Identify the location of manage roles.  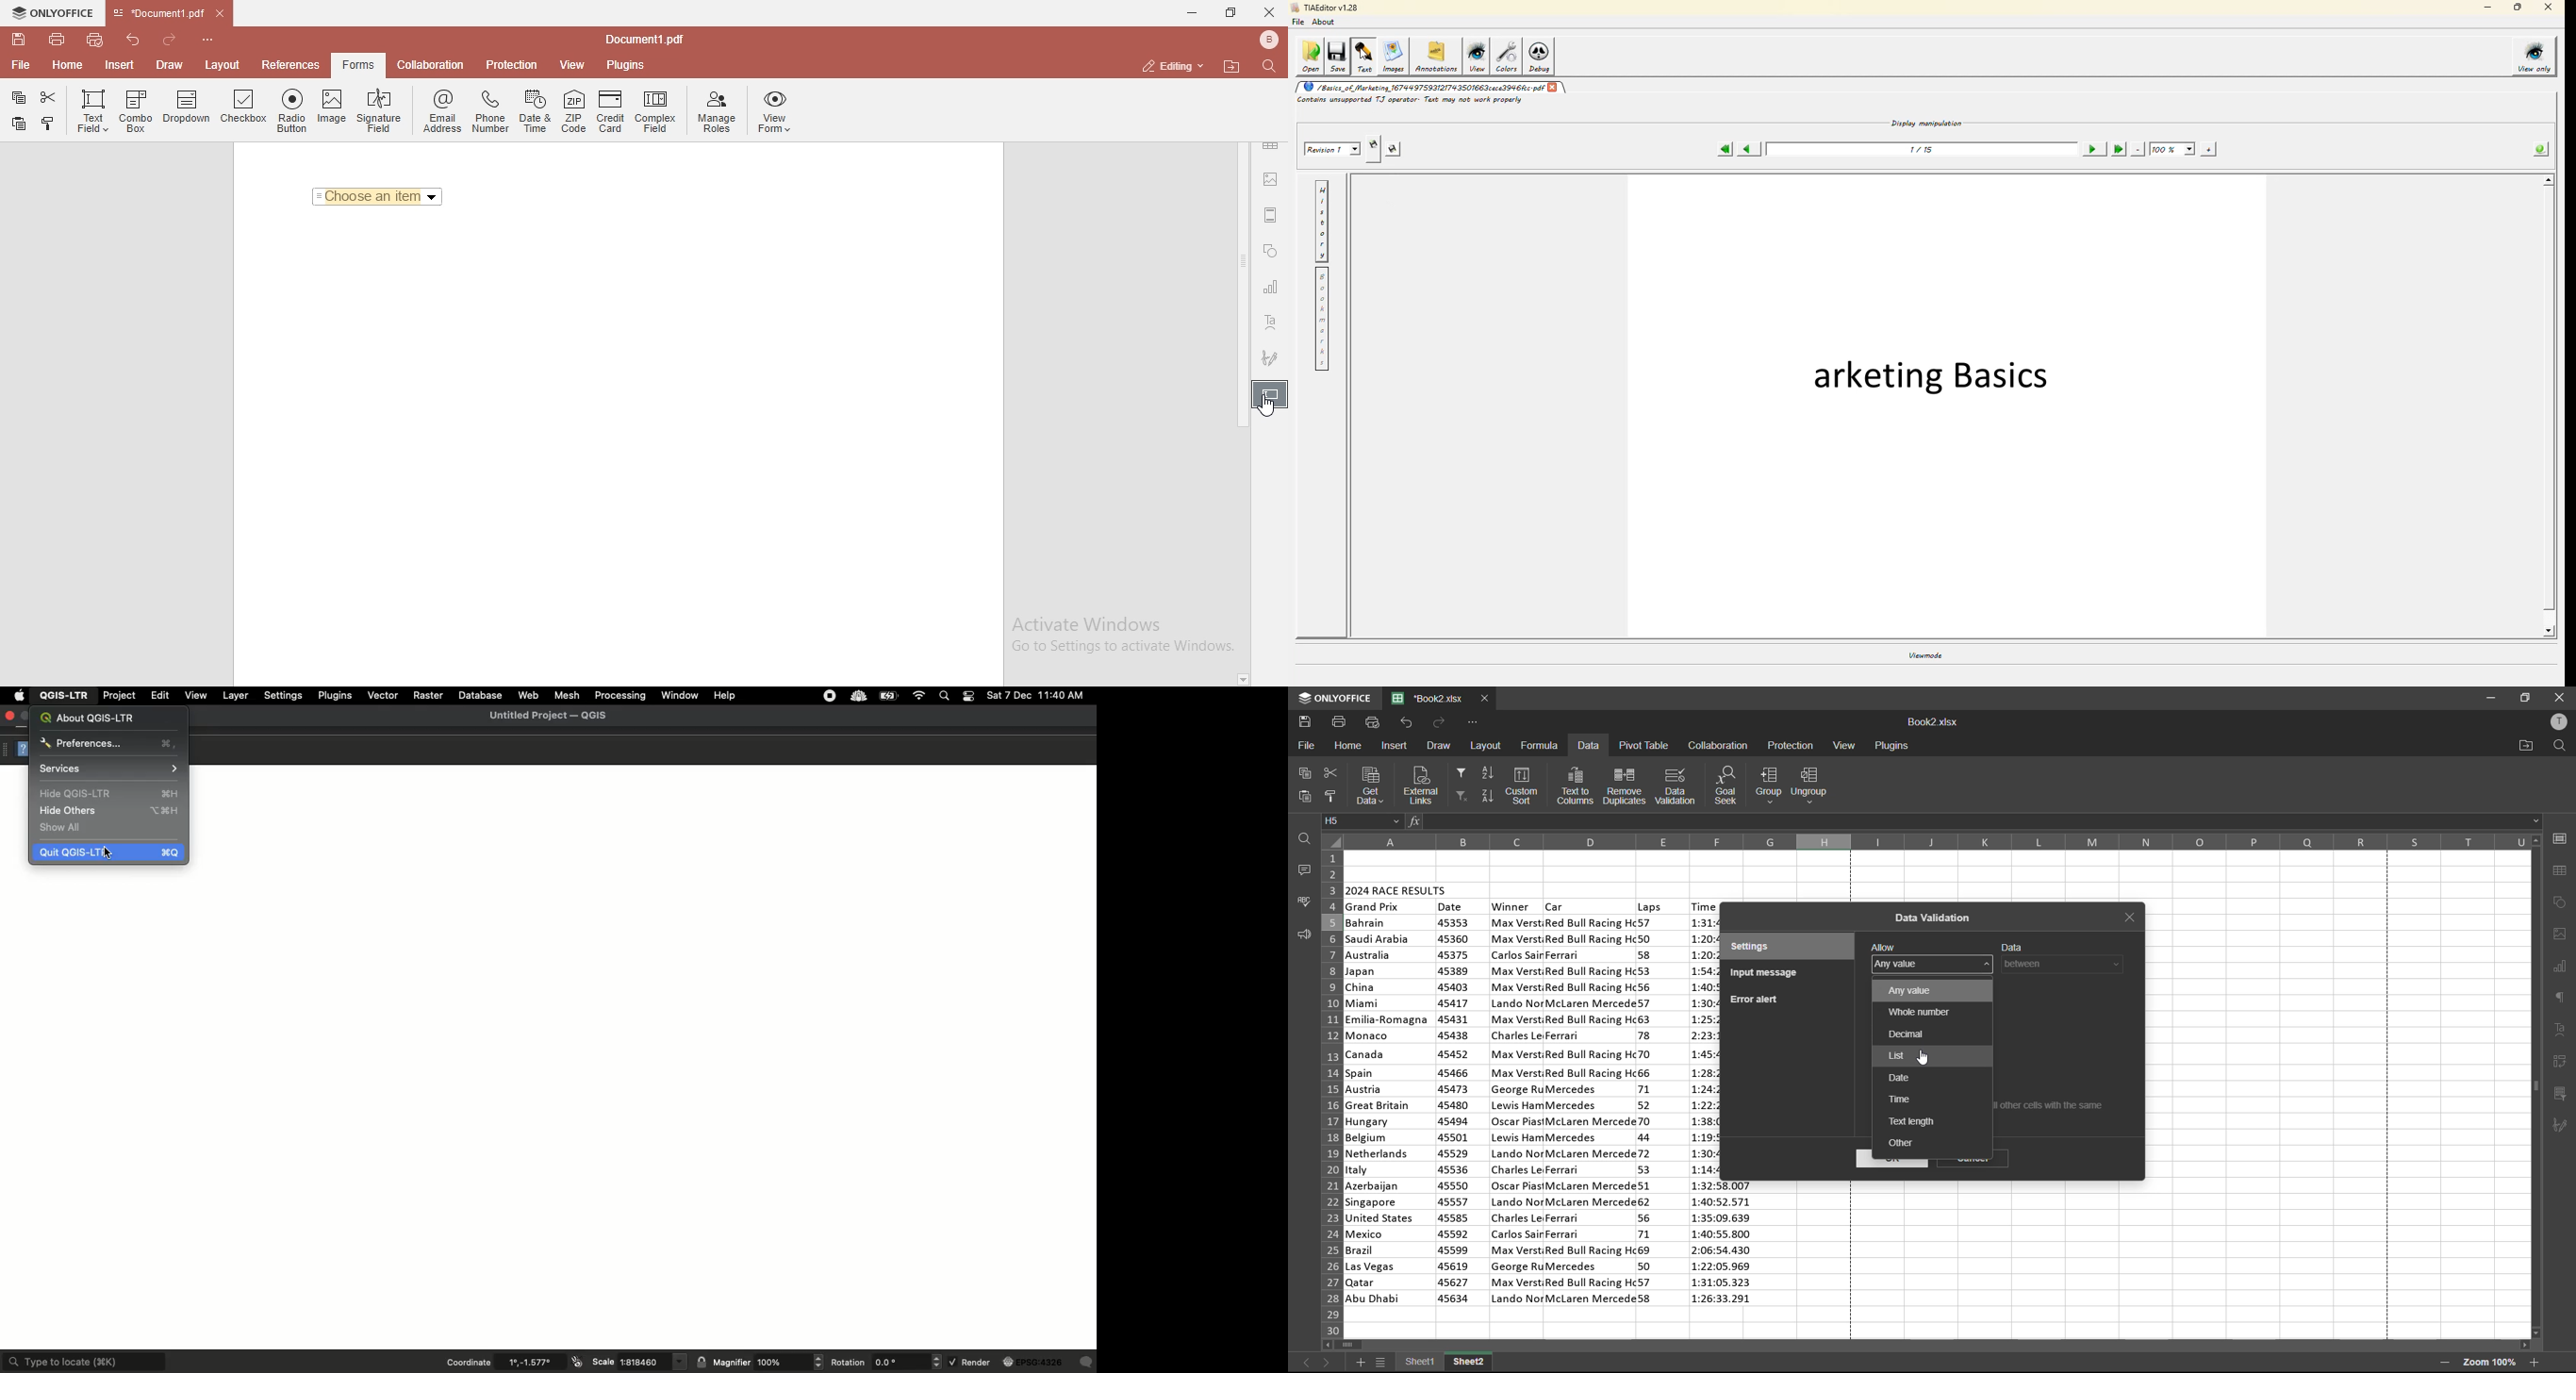
(717, 111).